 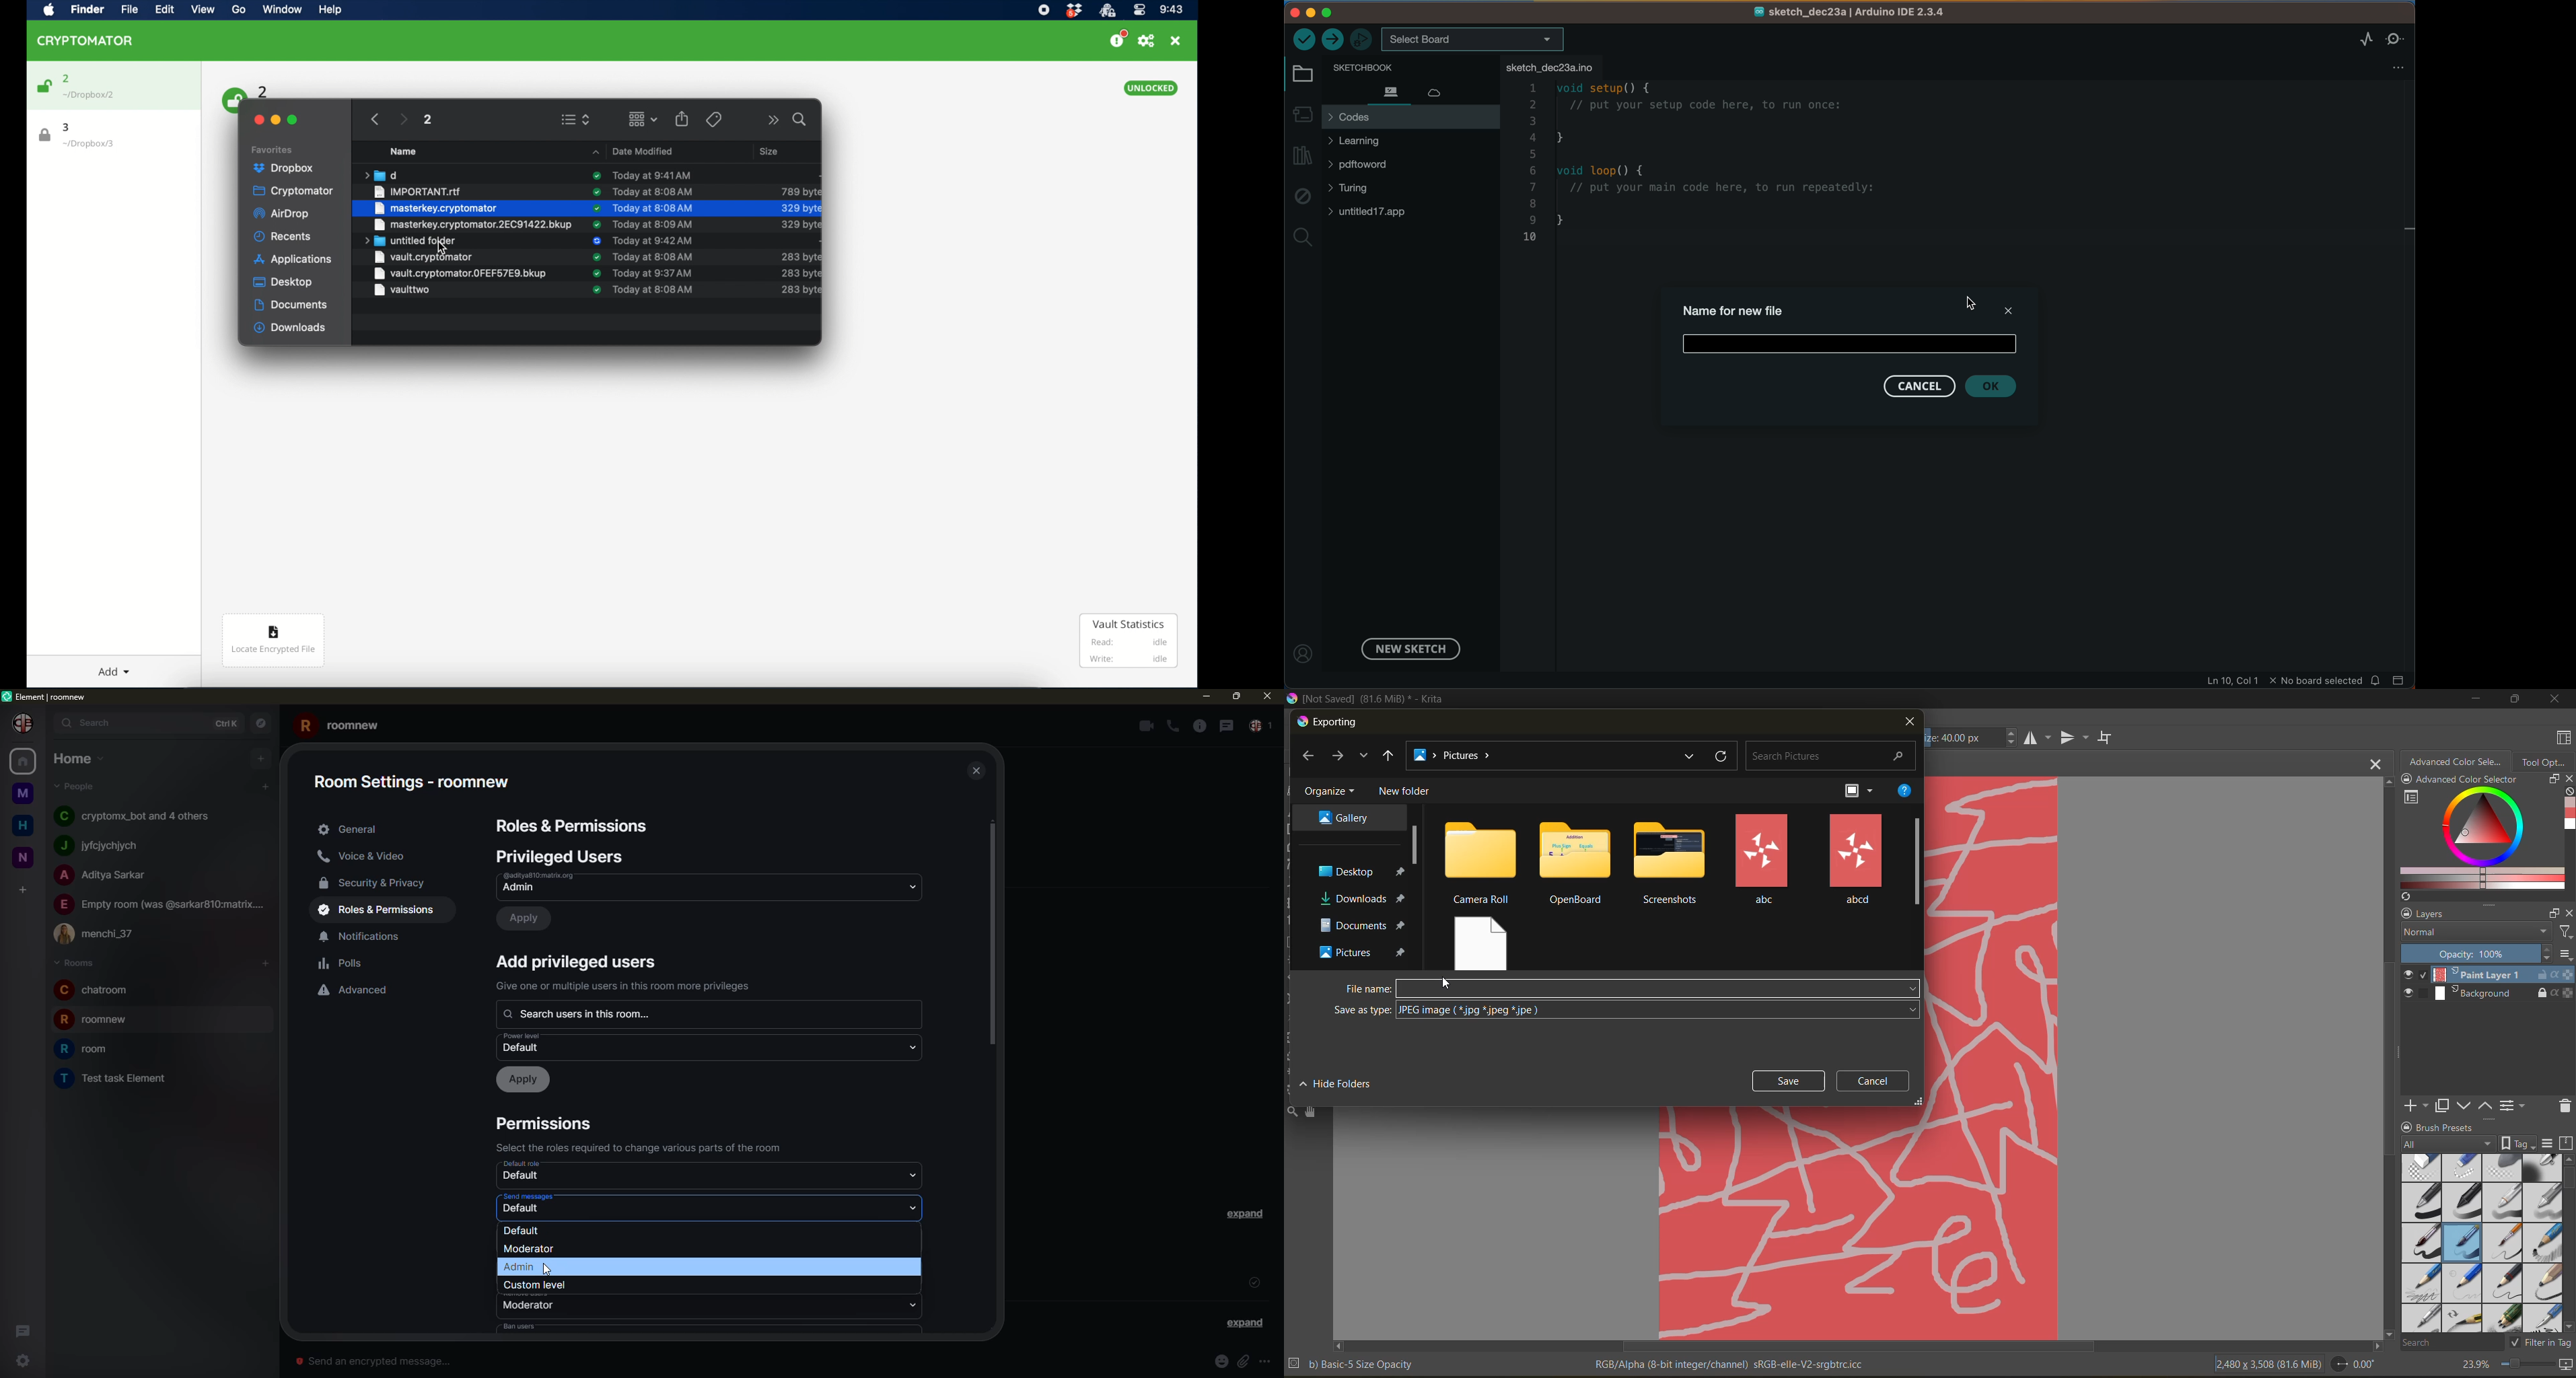 I want to click on metadata, so click(x=1352, y=1363).